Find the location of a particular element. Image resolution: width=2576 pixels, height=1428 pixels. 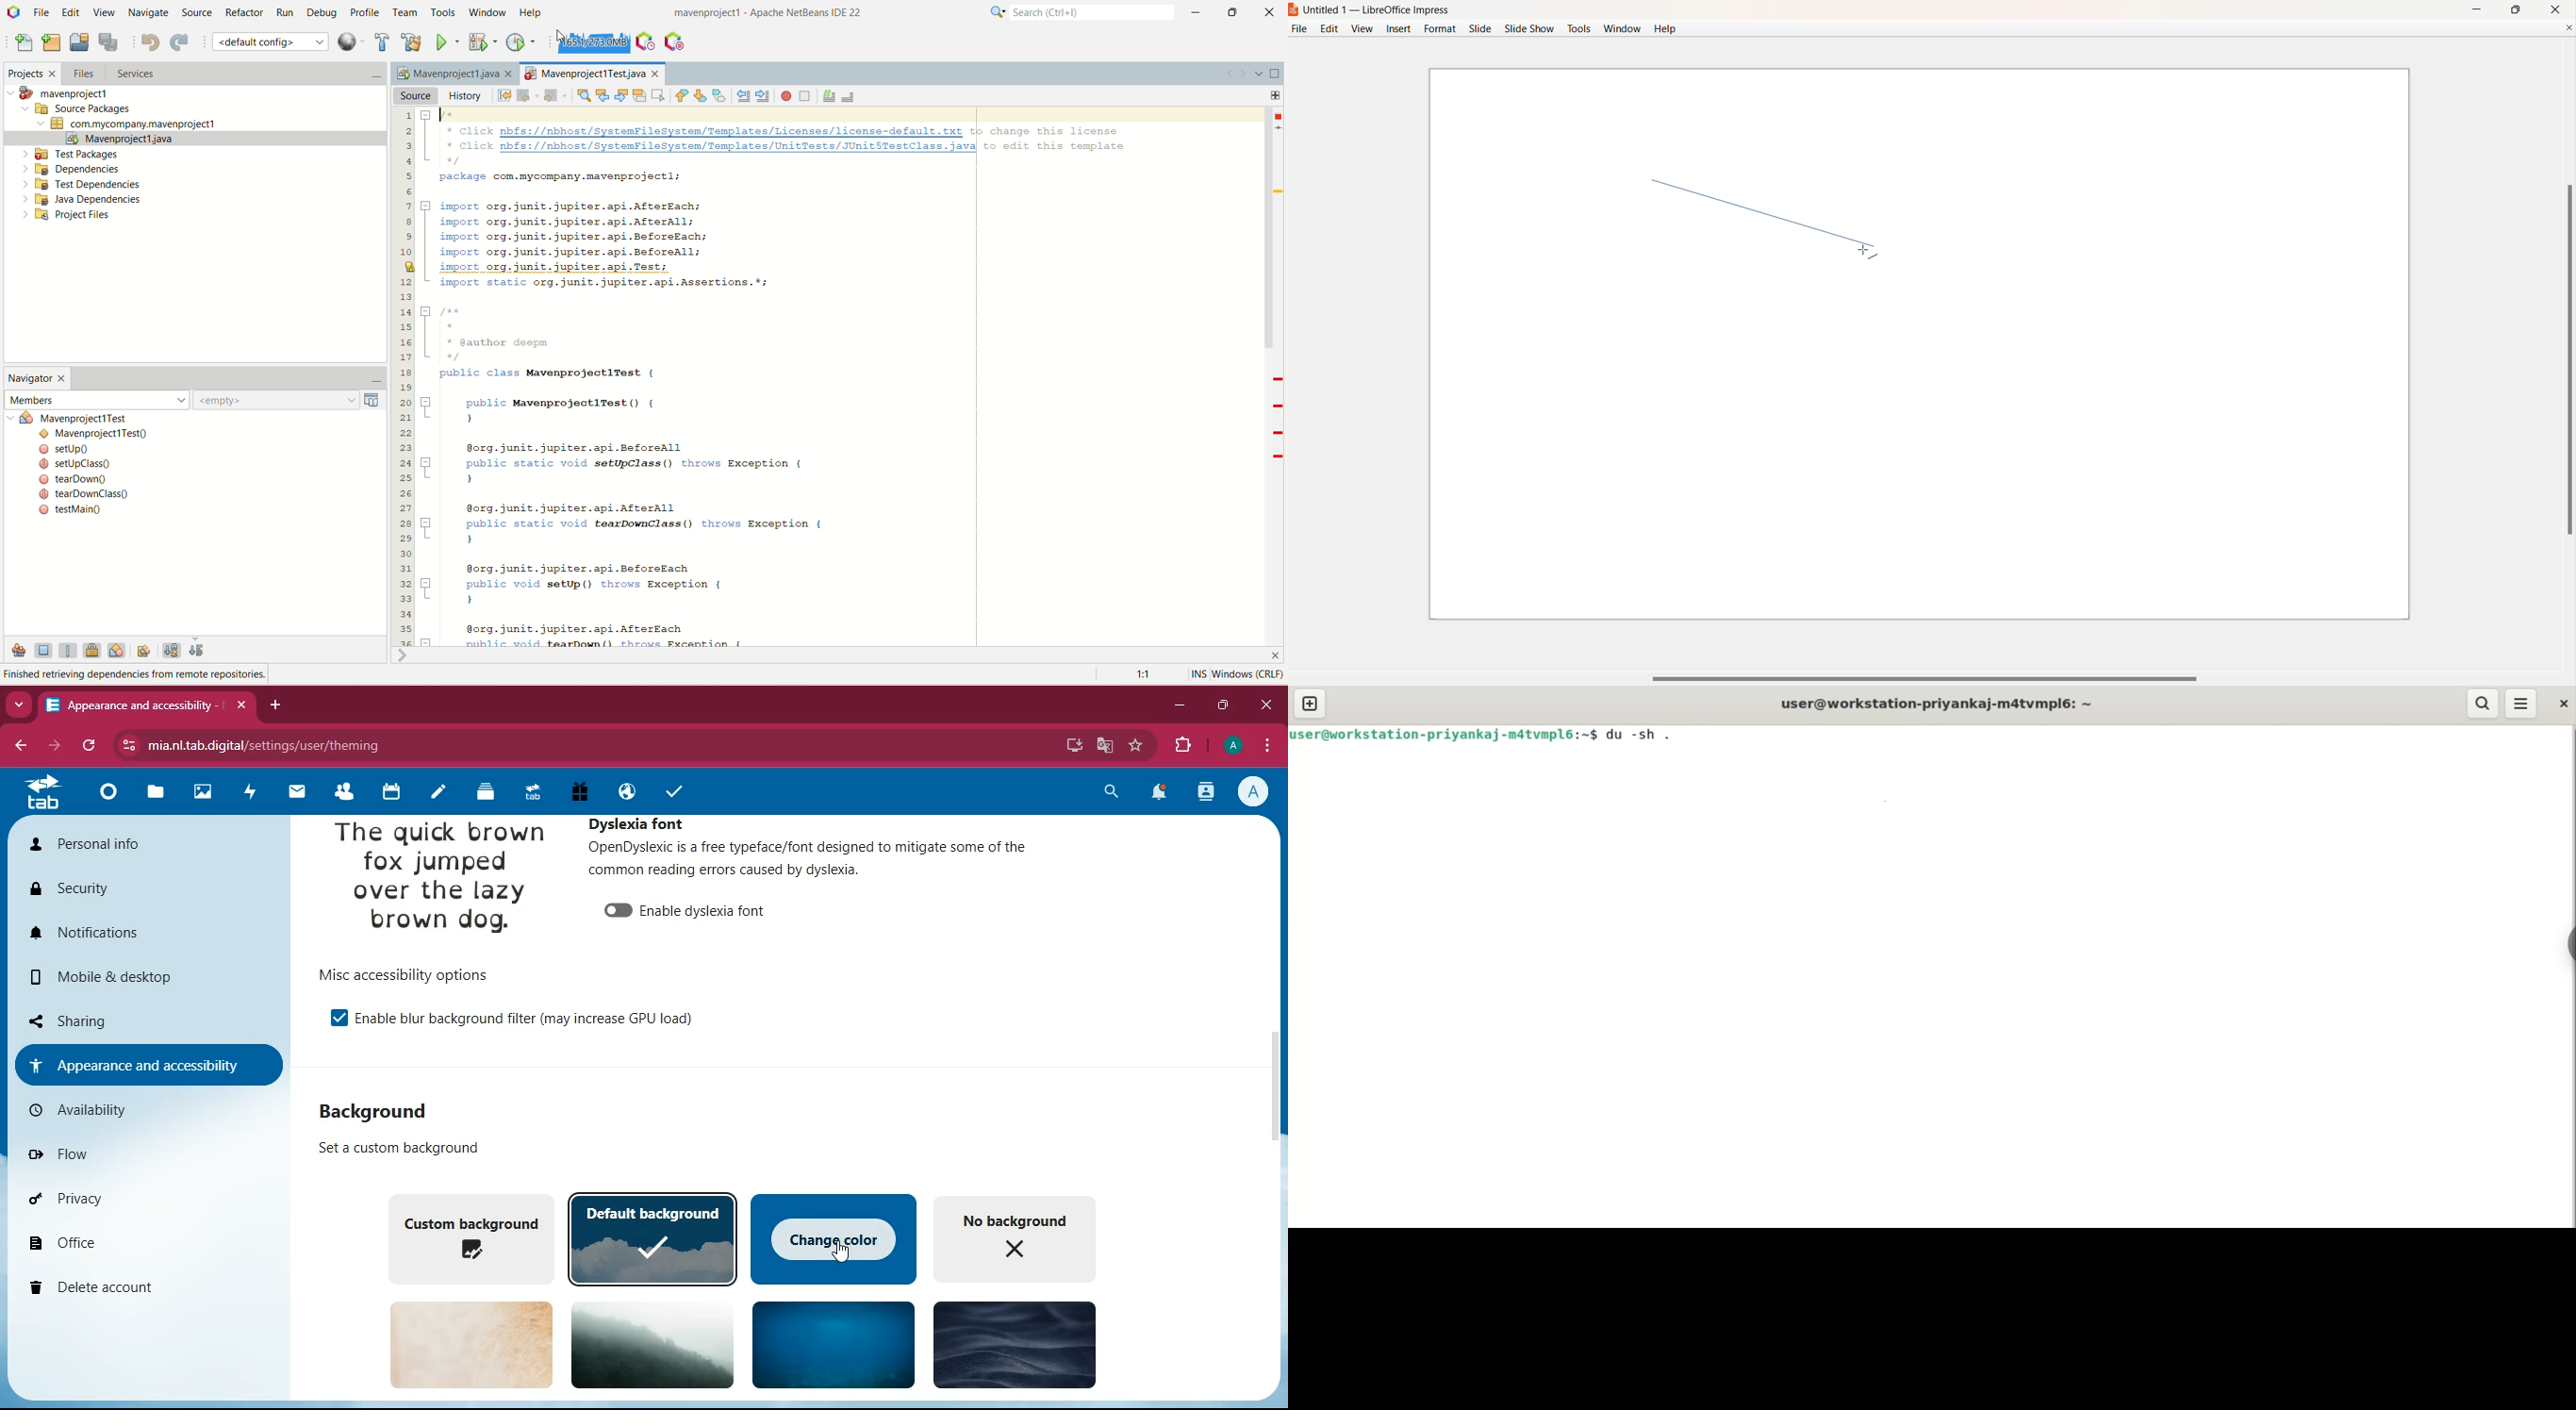

forward is located at coordinates (58, 746).